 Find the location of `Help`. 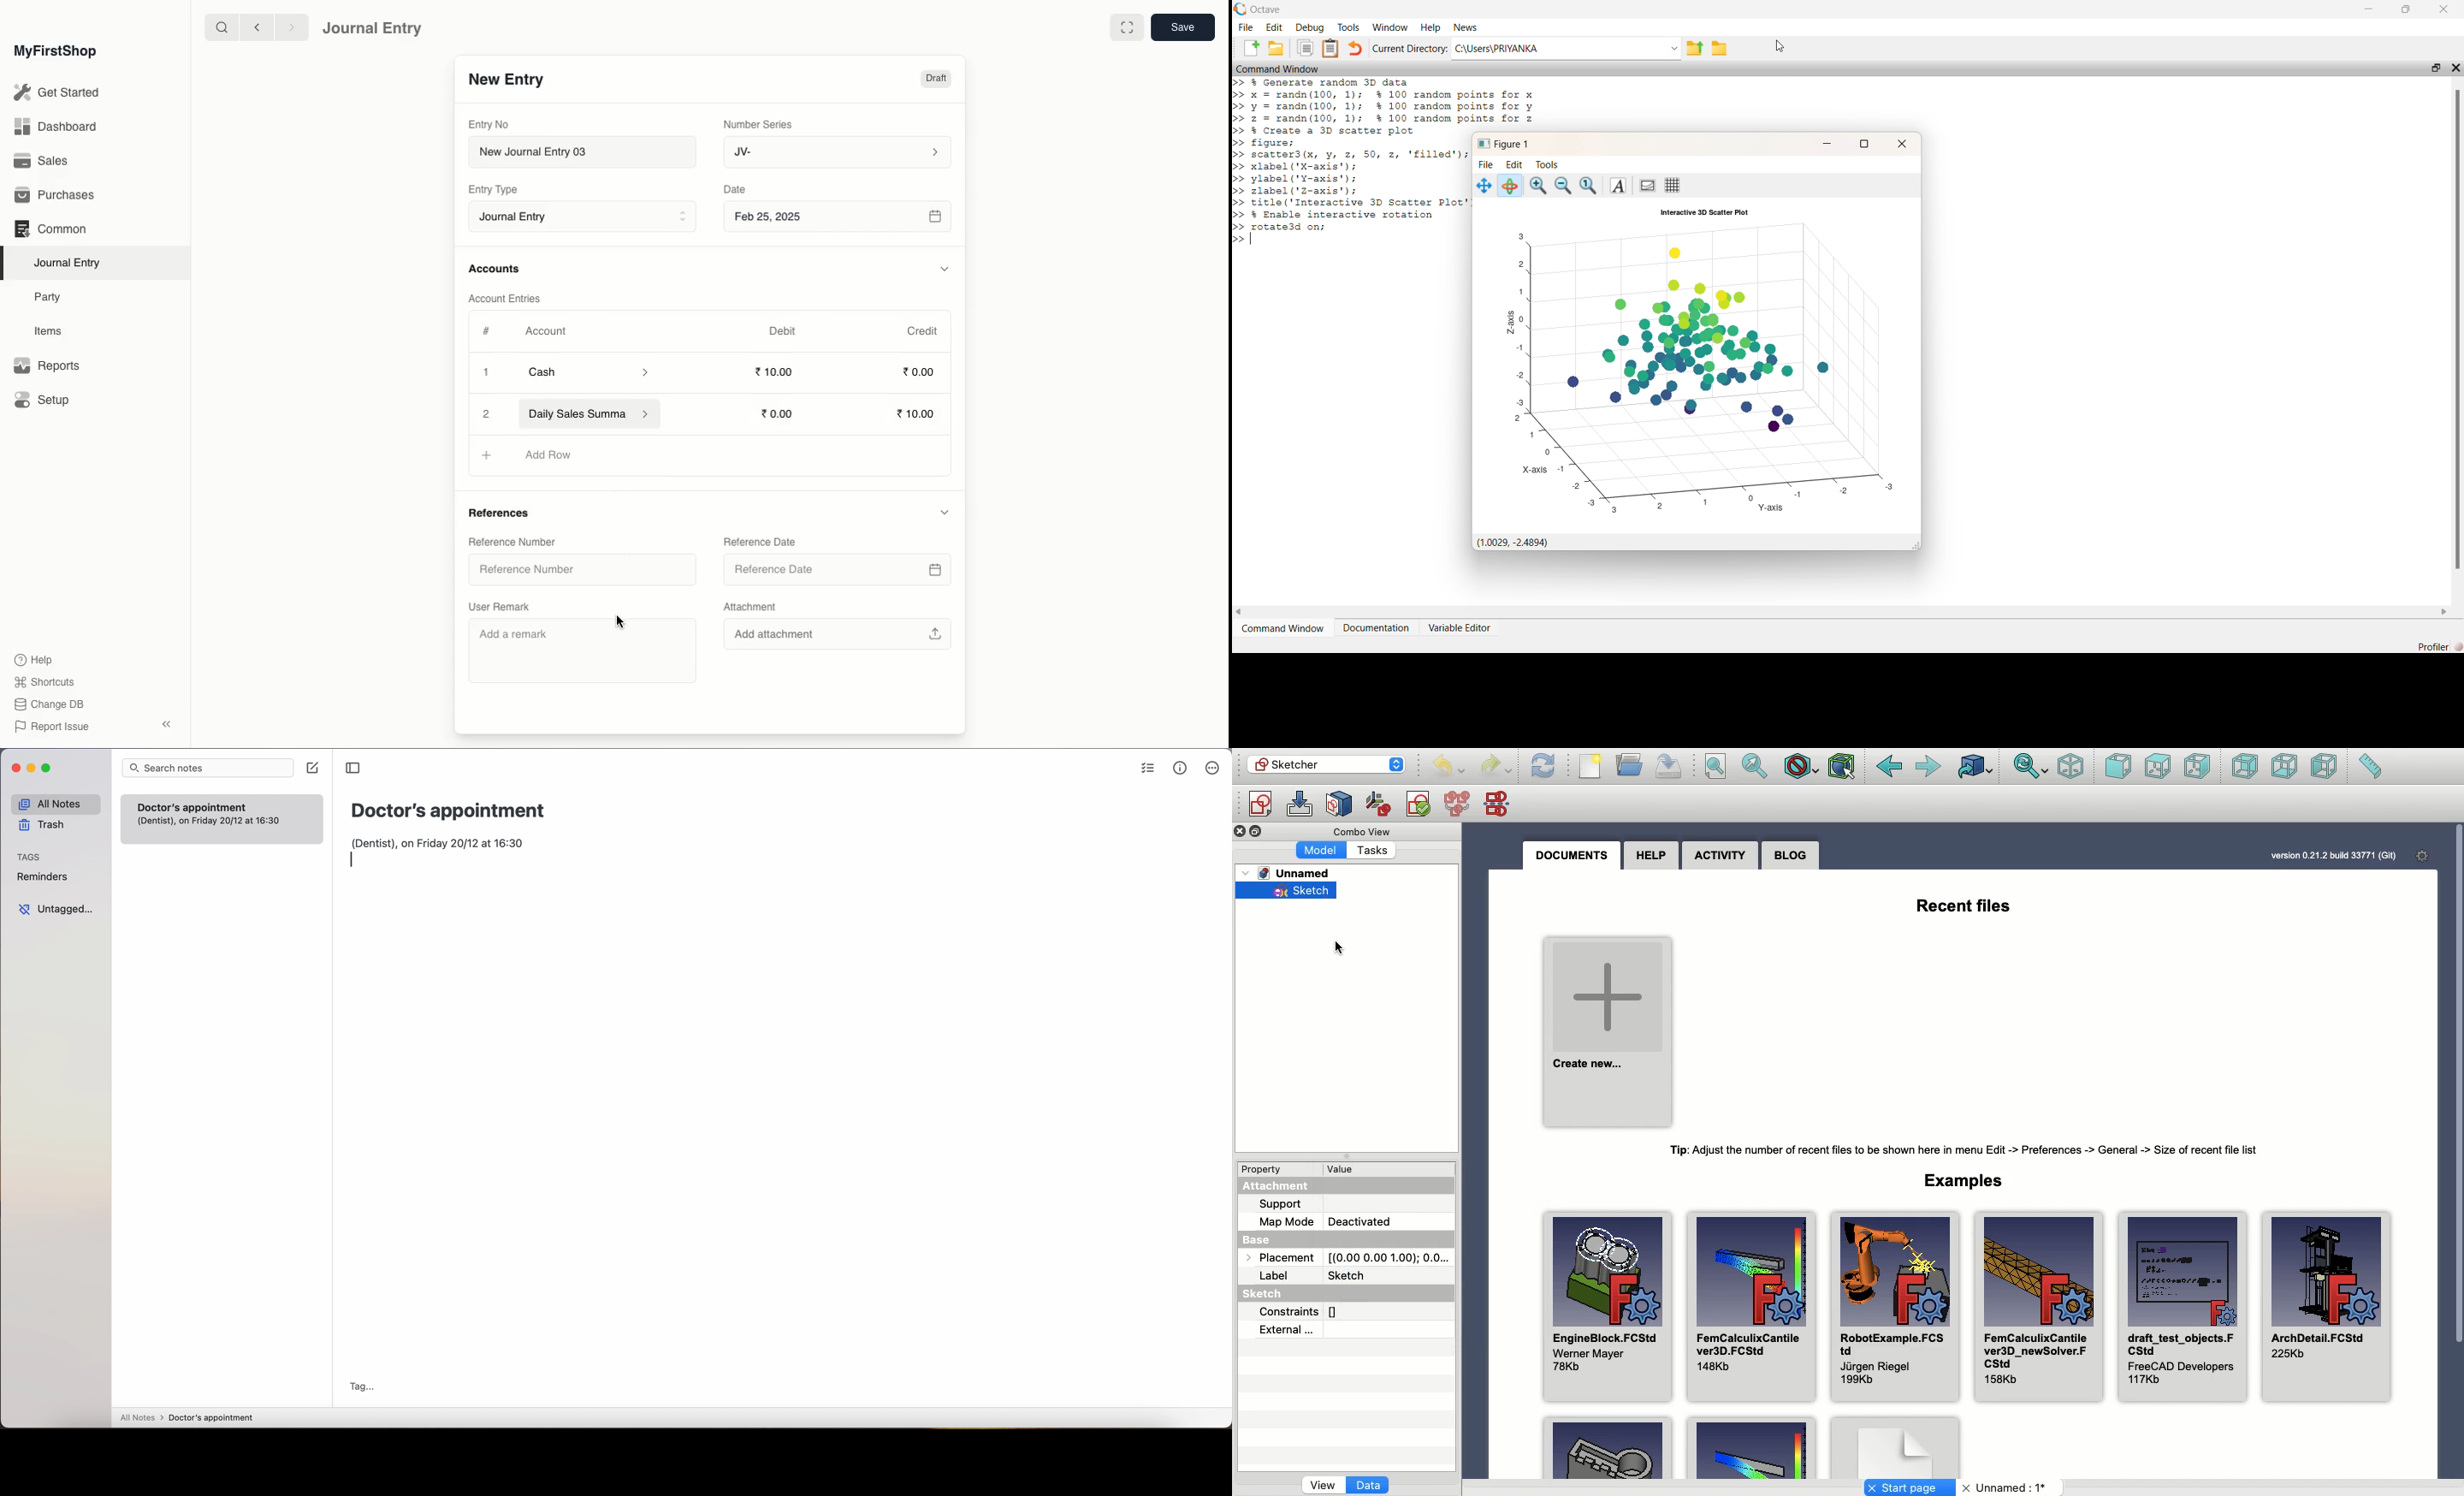

Help is located at coordinates (1651, 855).